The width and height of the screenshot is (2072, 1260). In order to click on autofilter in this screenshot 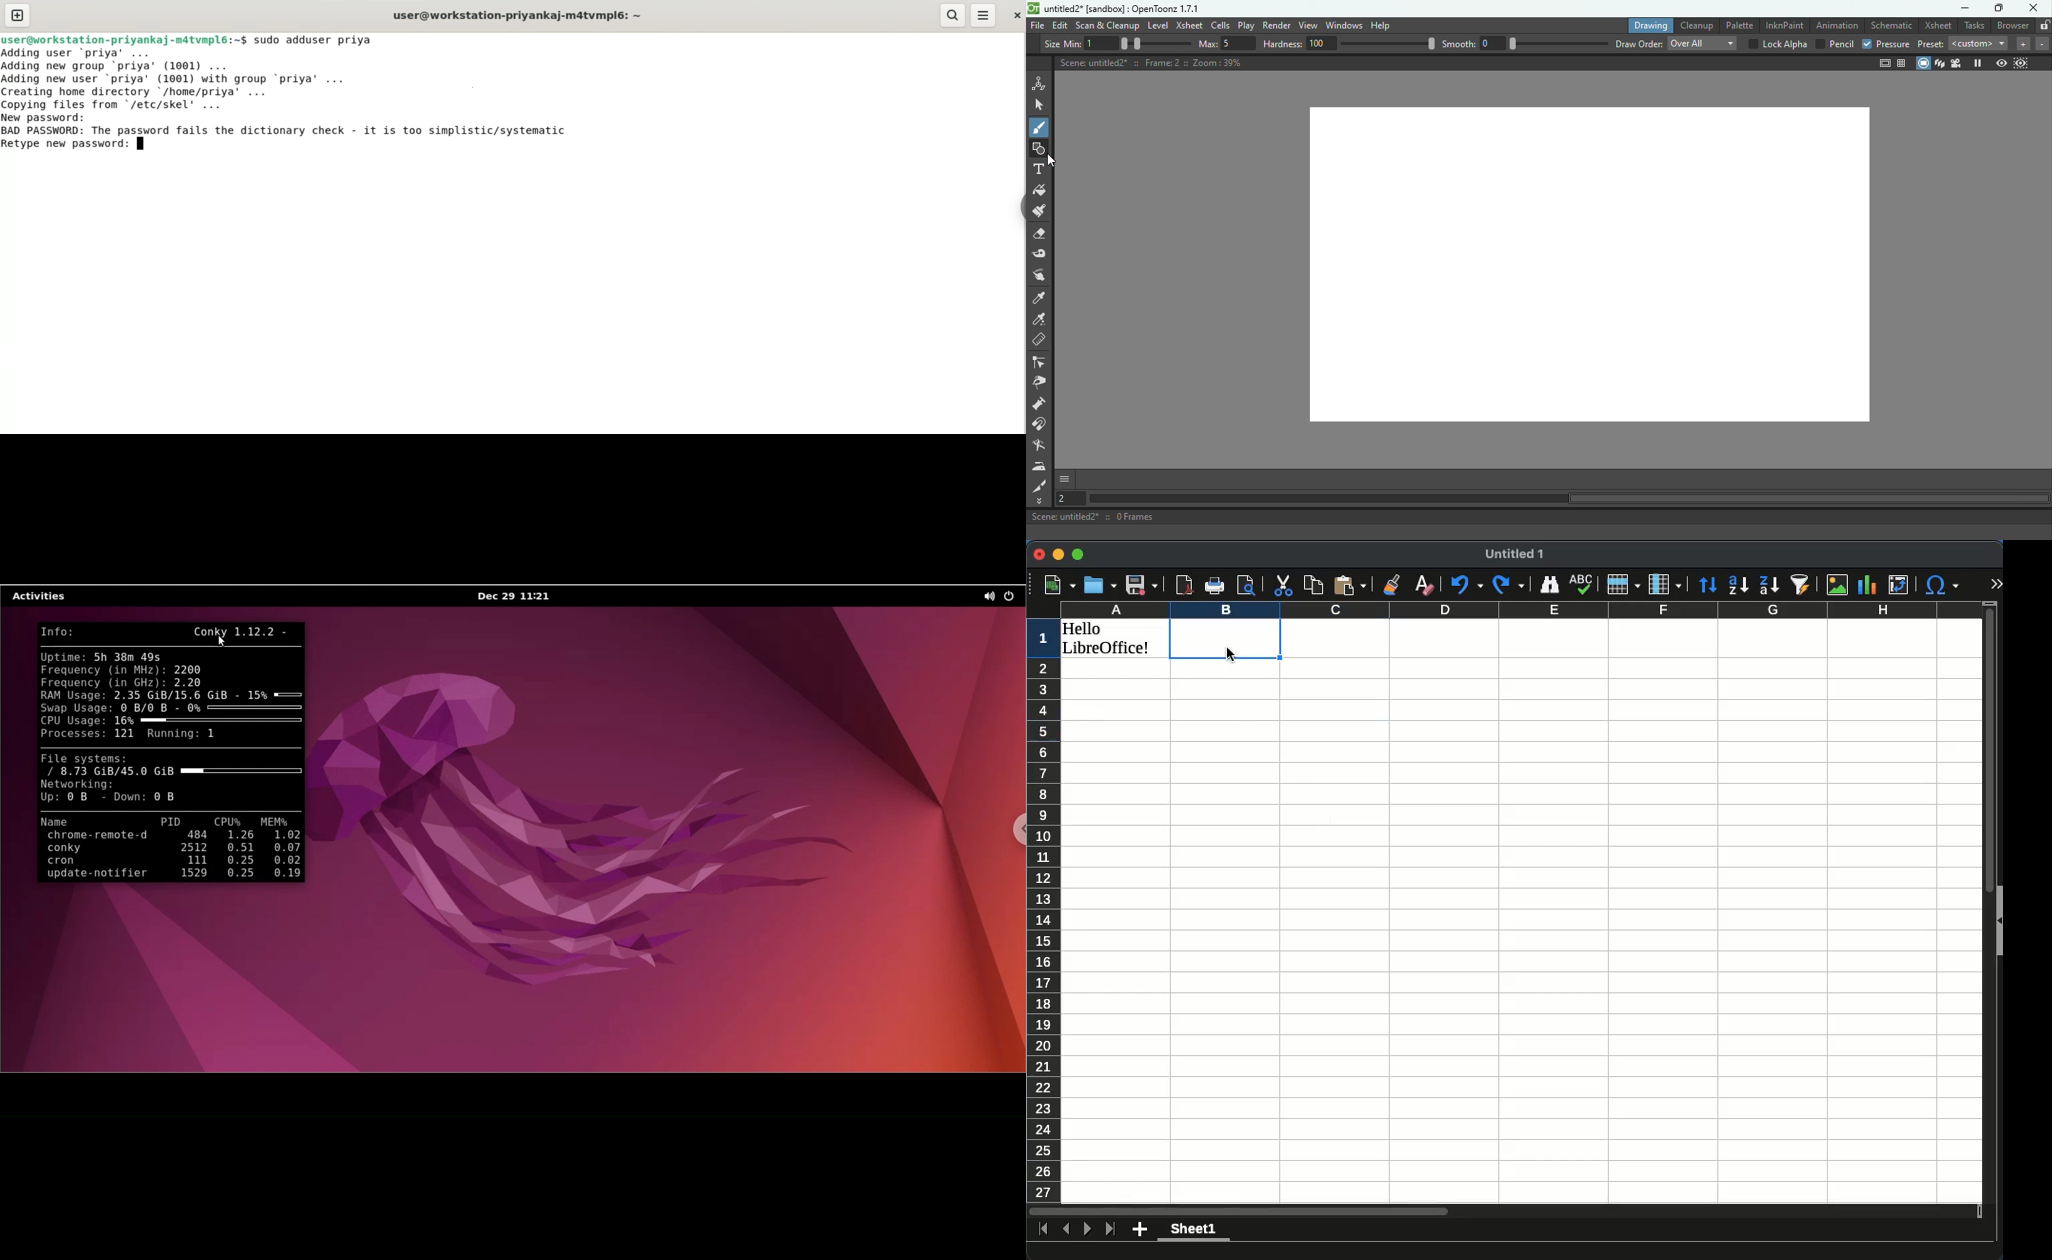, I will do `click(1797, 582)`.